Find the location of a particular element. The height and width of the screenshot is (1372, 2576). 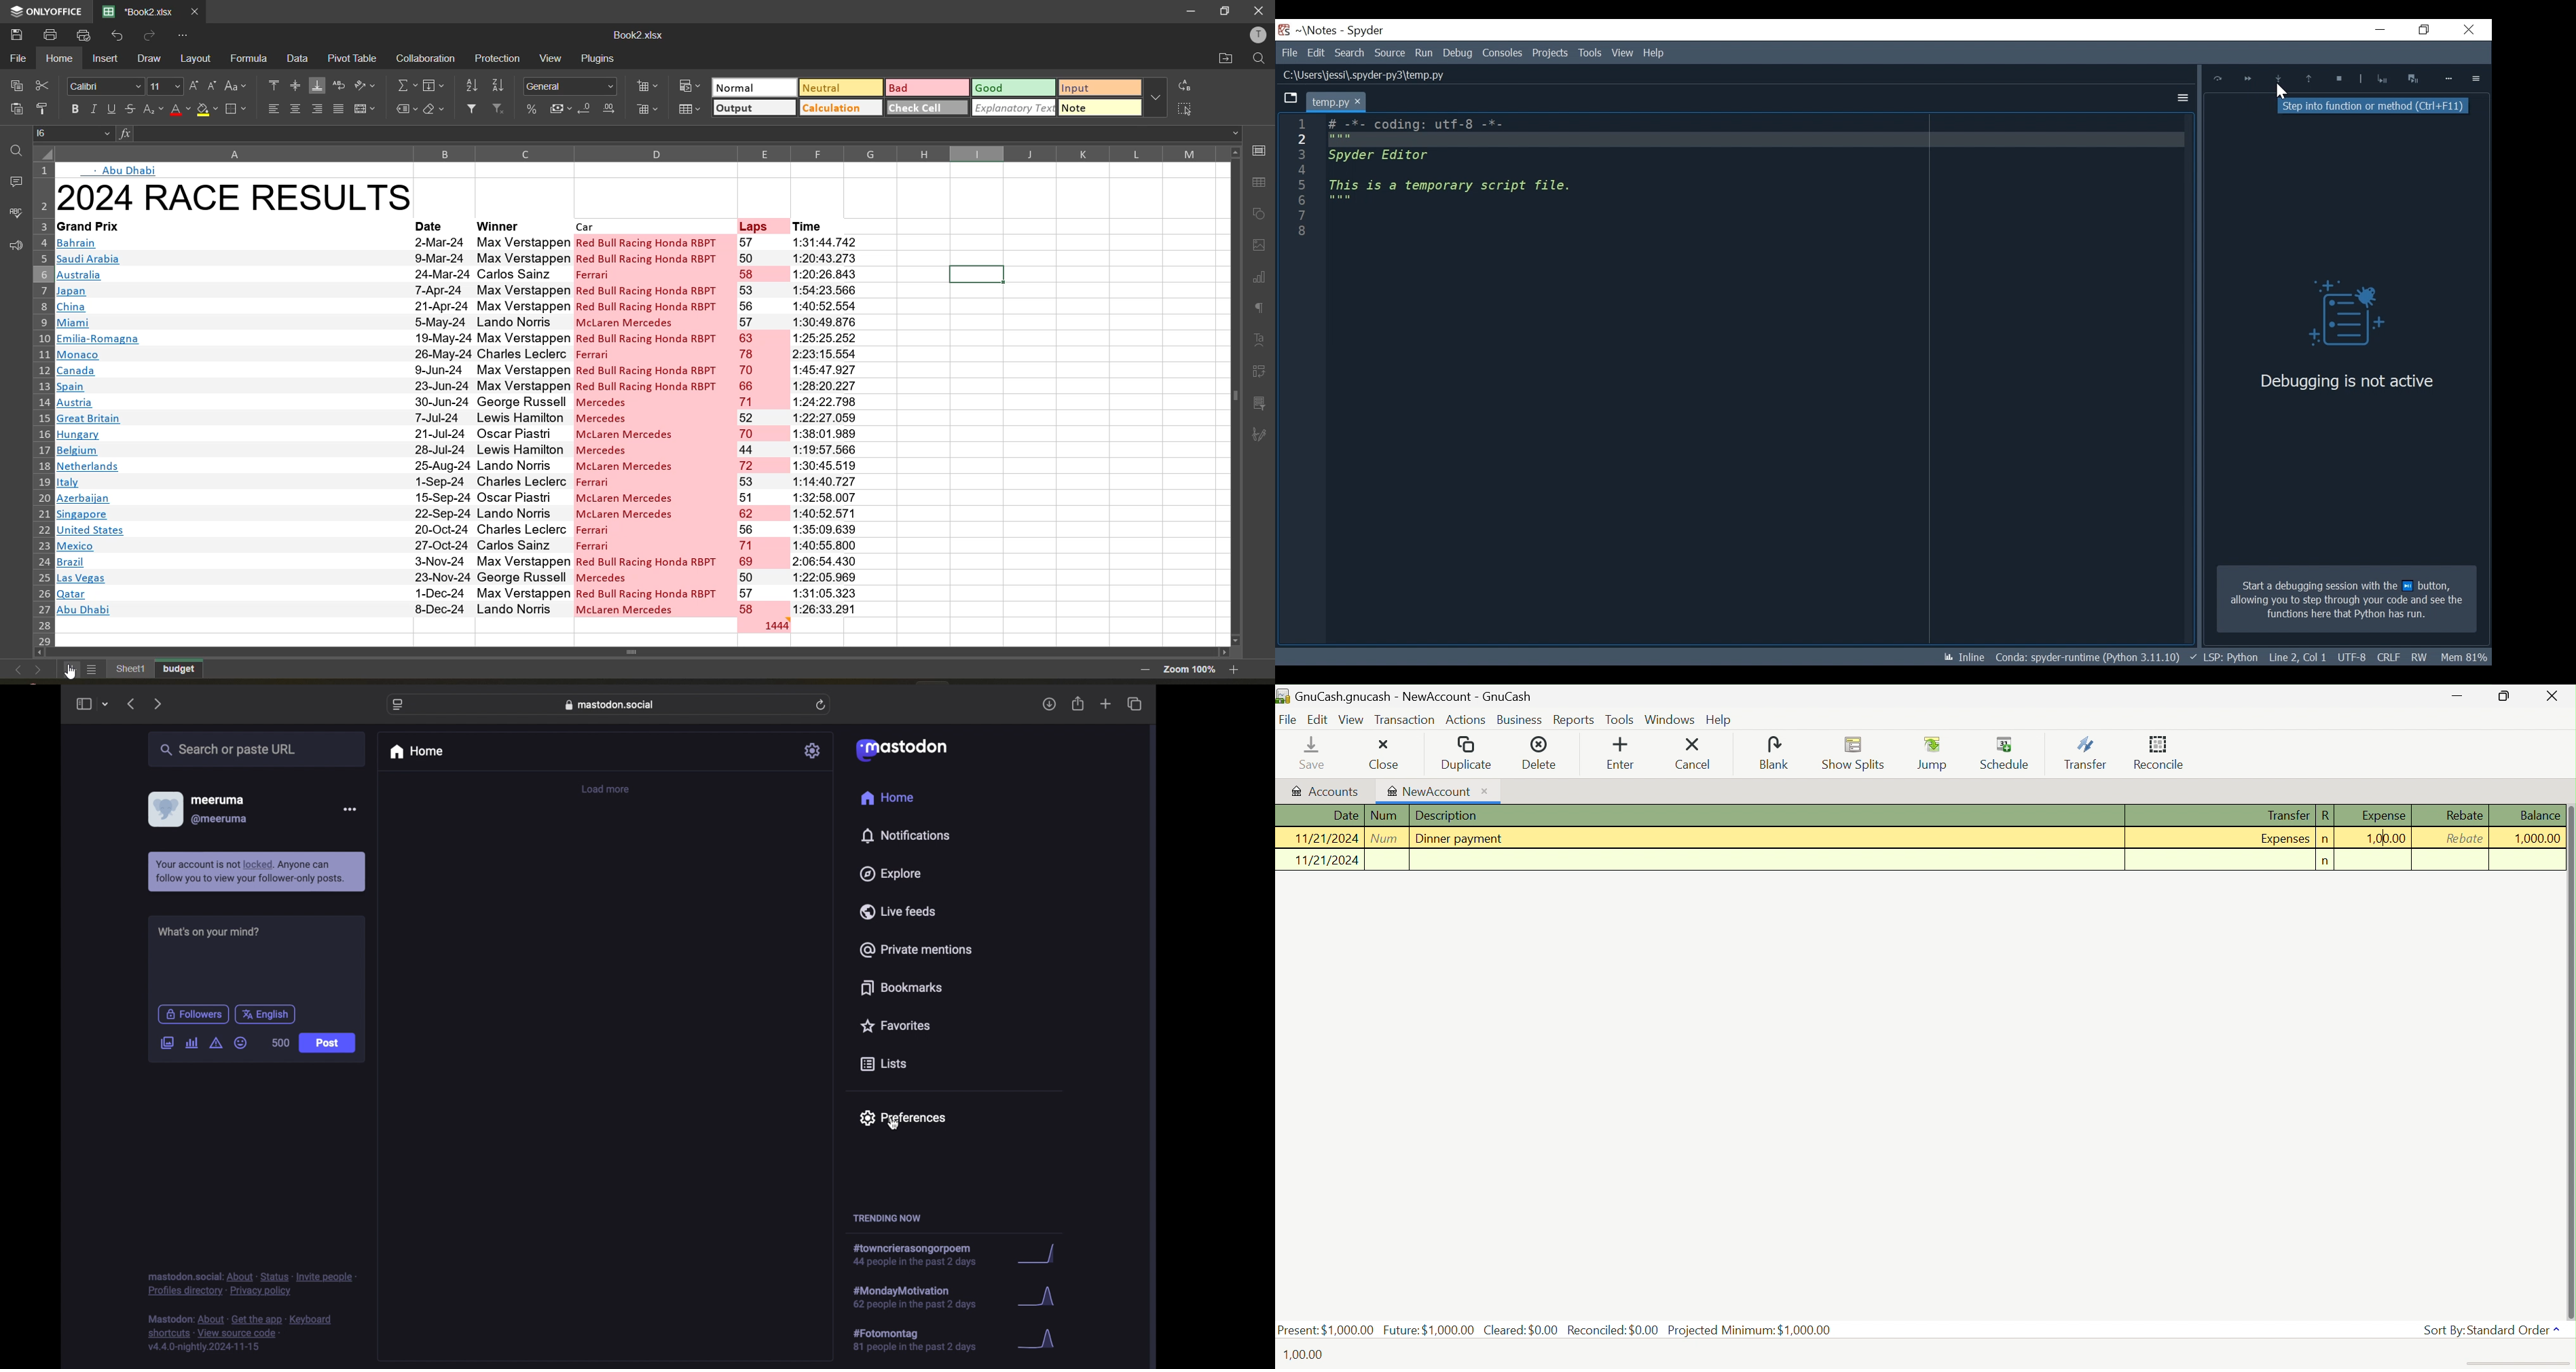

Options is located at coordinates (2477, 78).